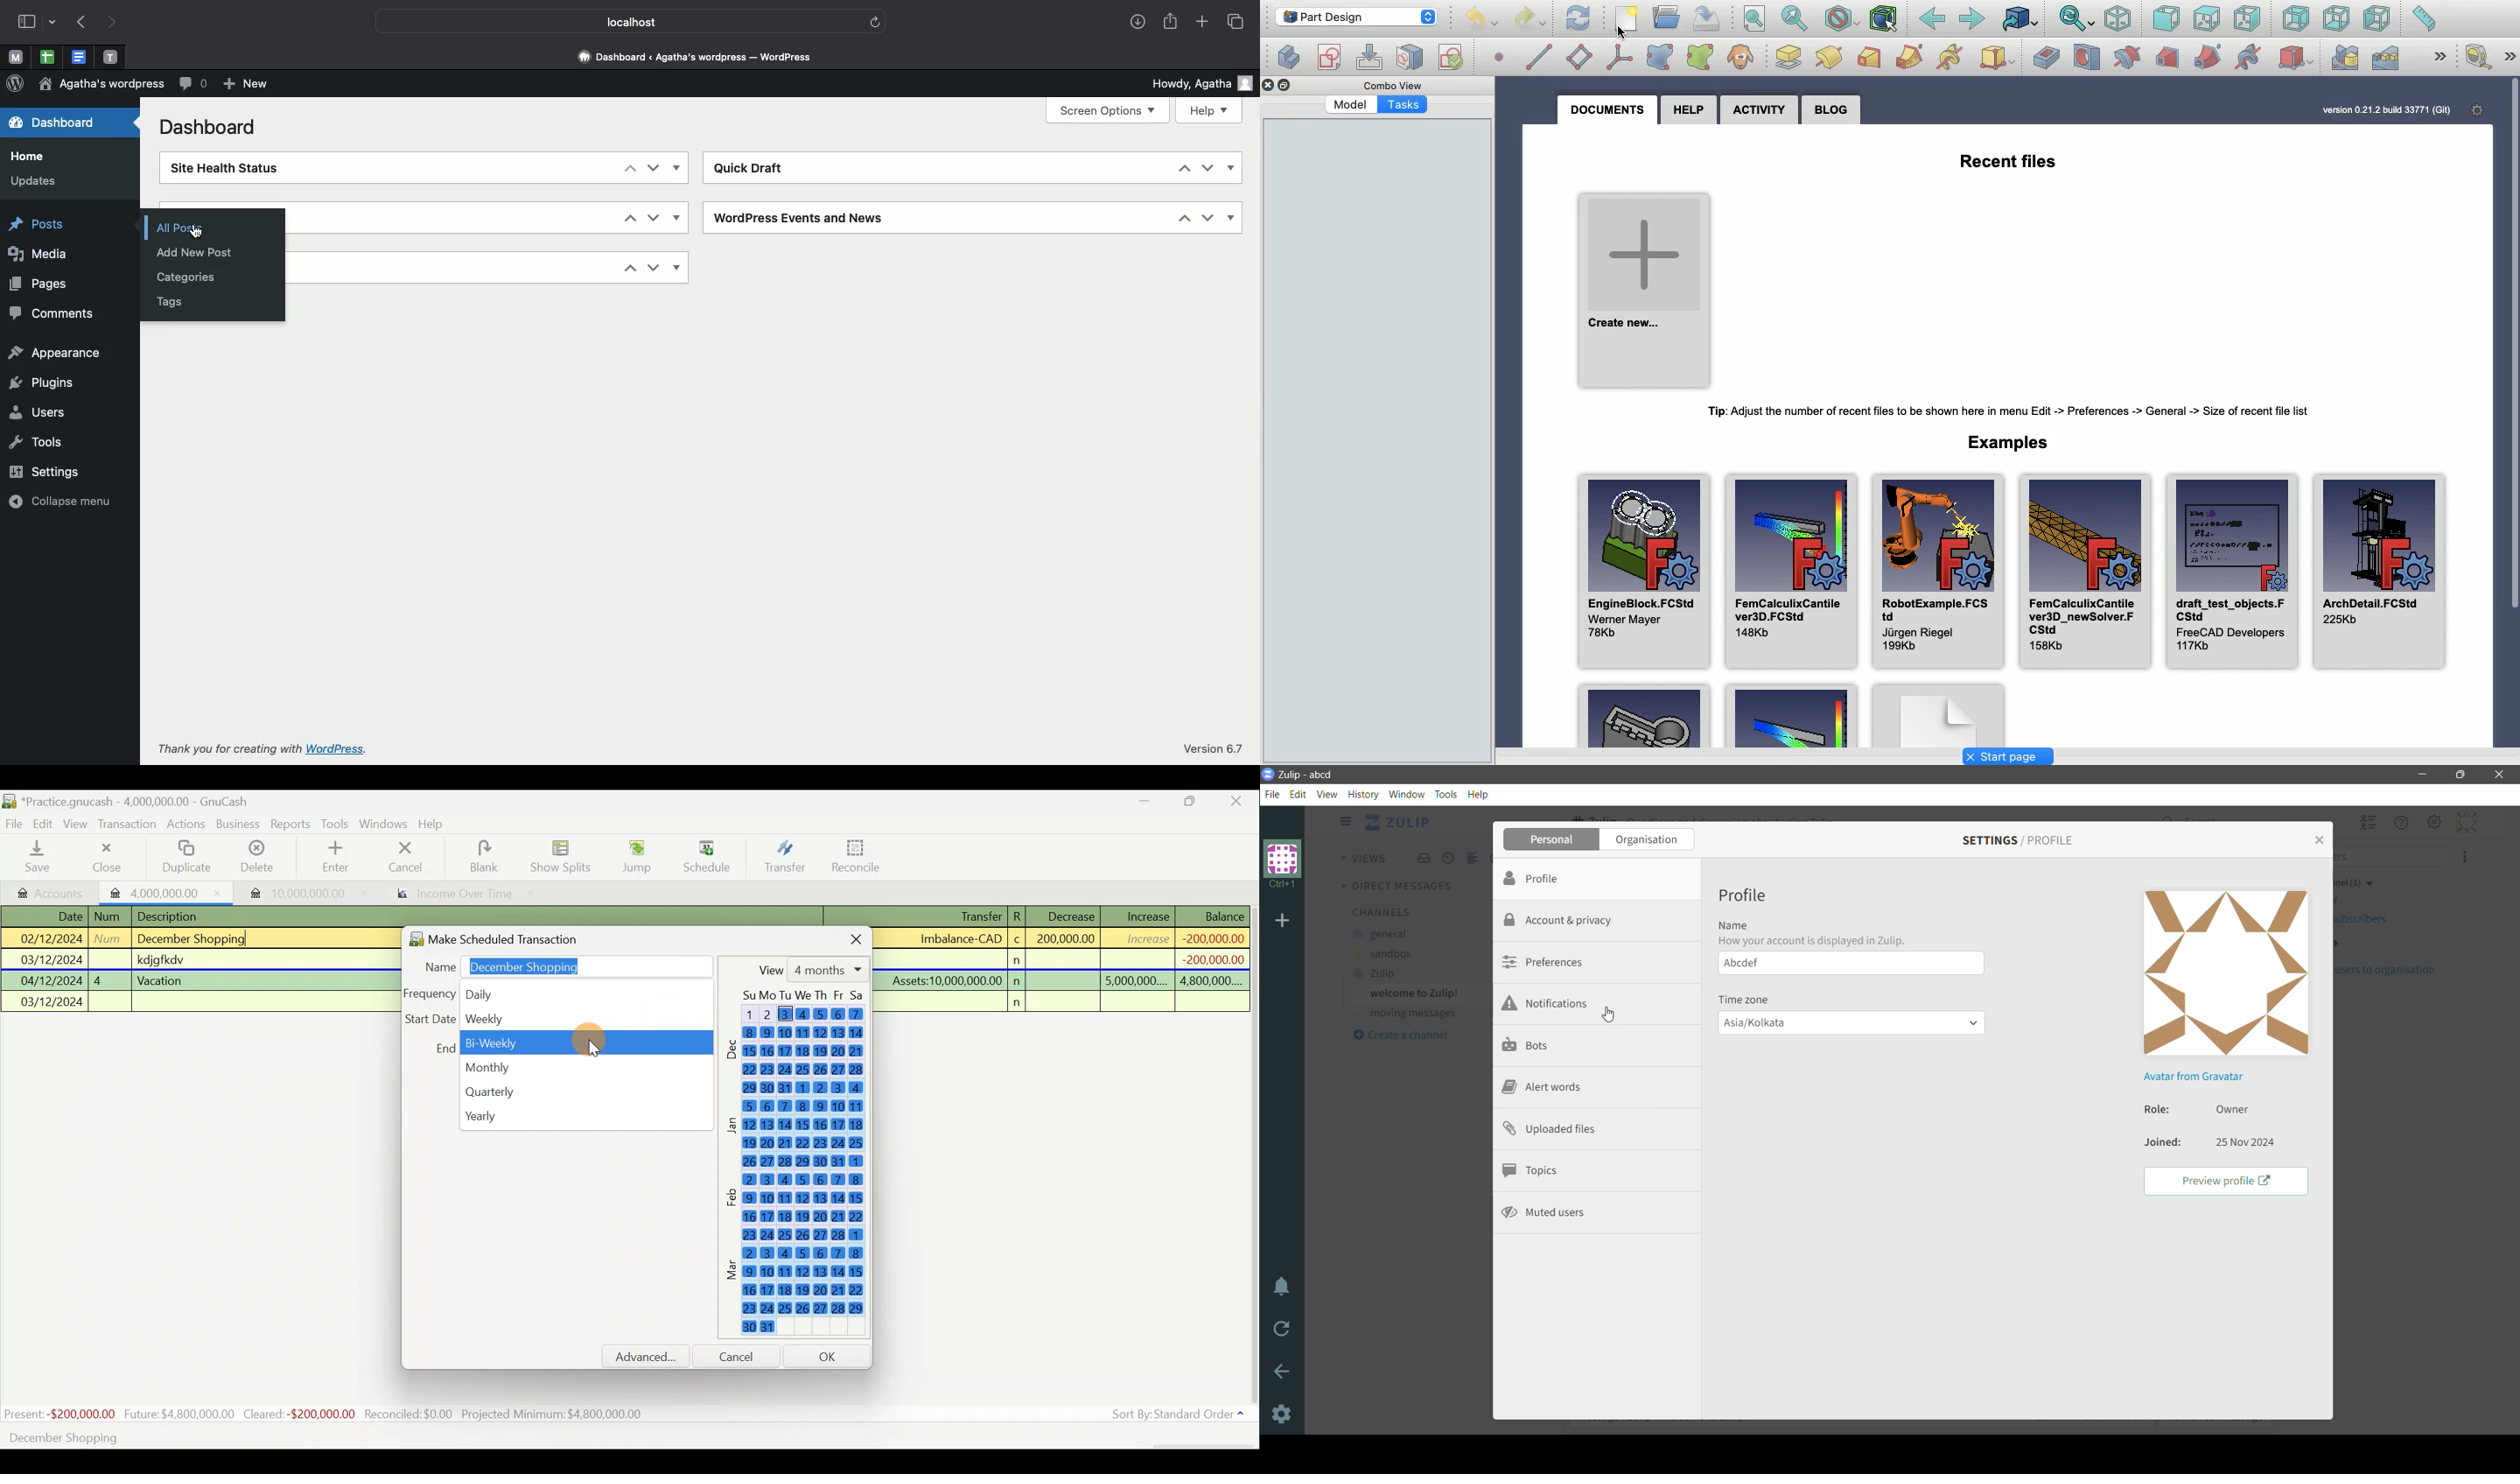  I want to click on Duplicate, so click(1287, 88).